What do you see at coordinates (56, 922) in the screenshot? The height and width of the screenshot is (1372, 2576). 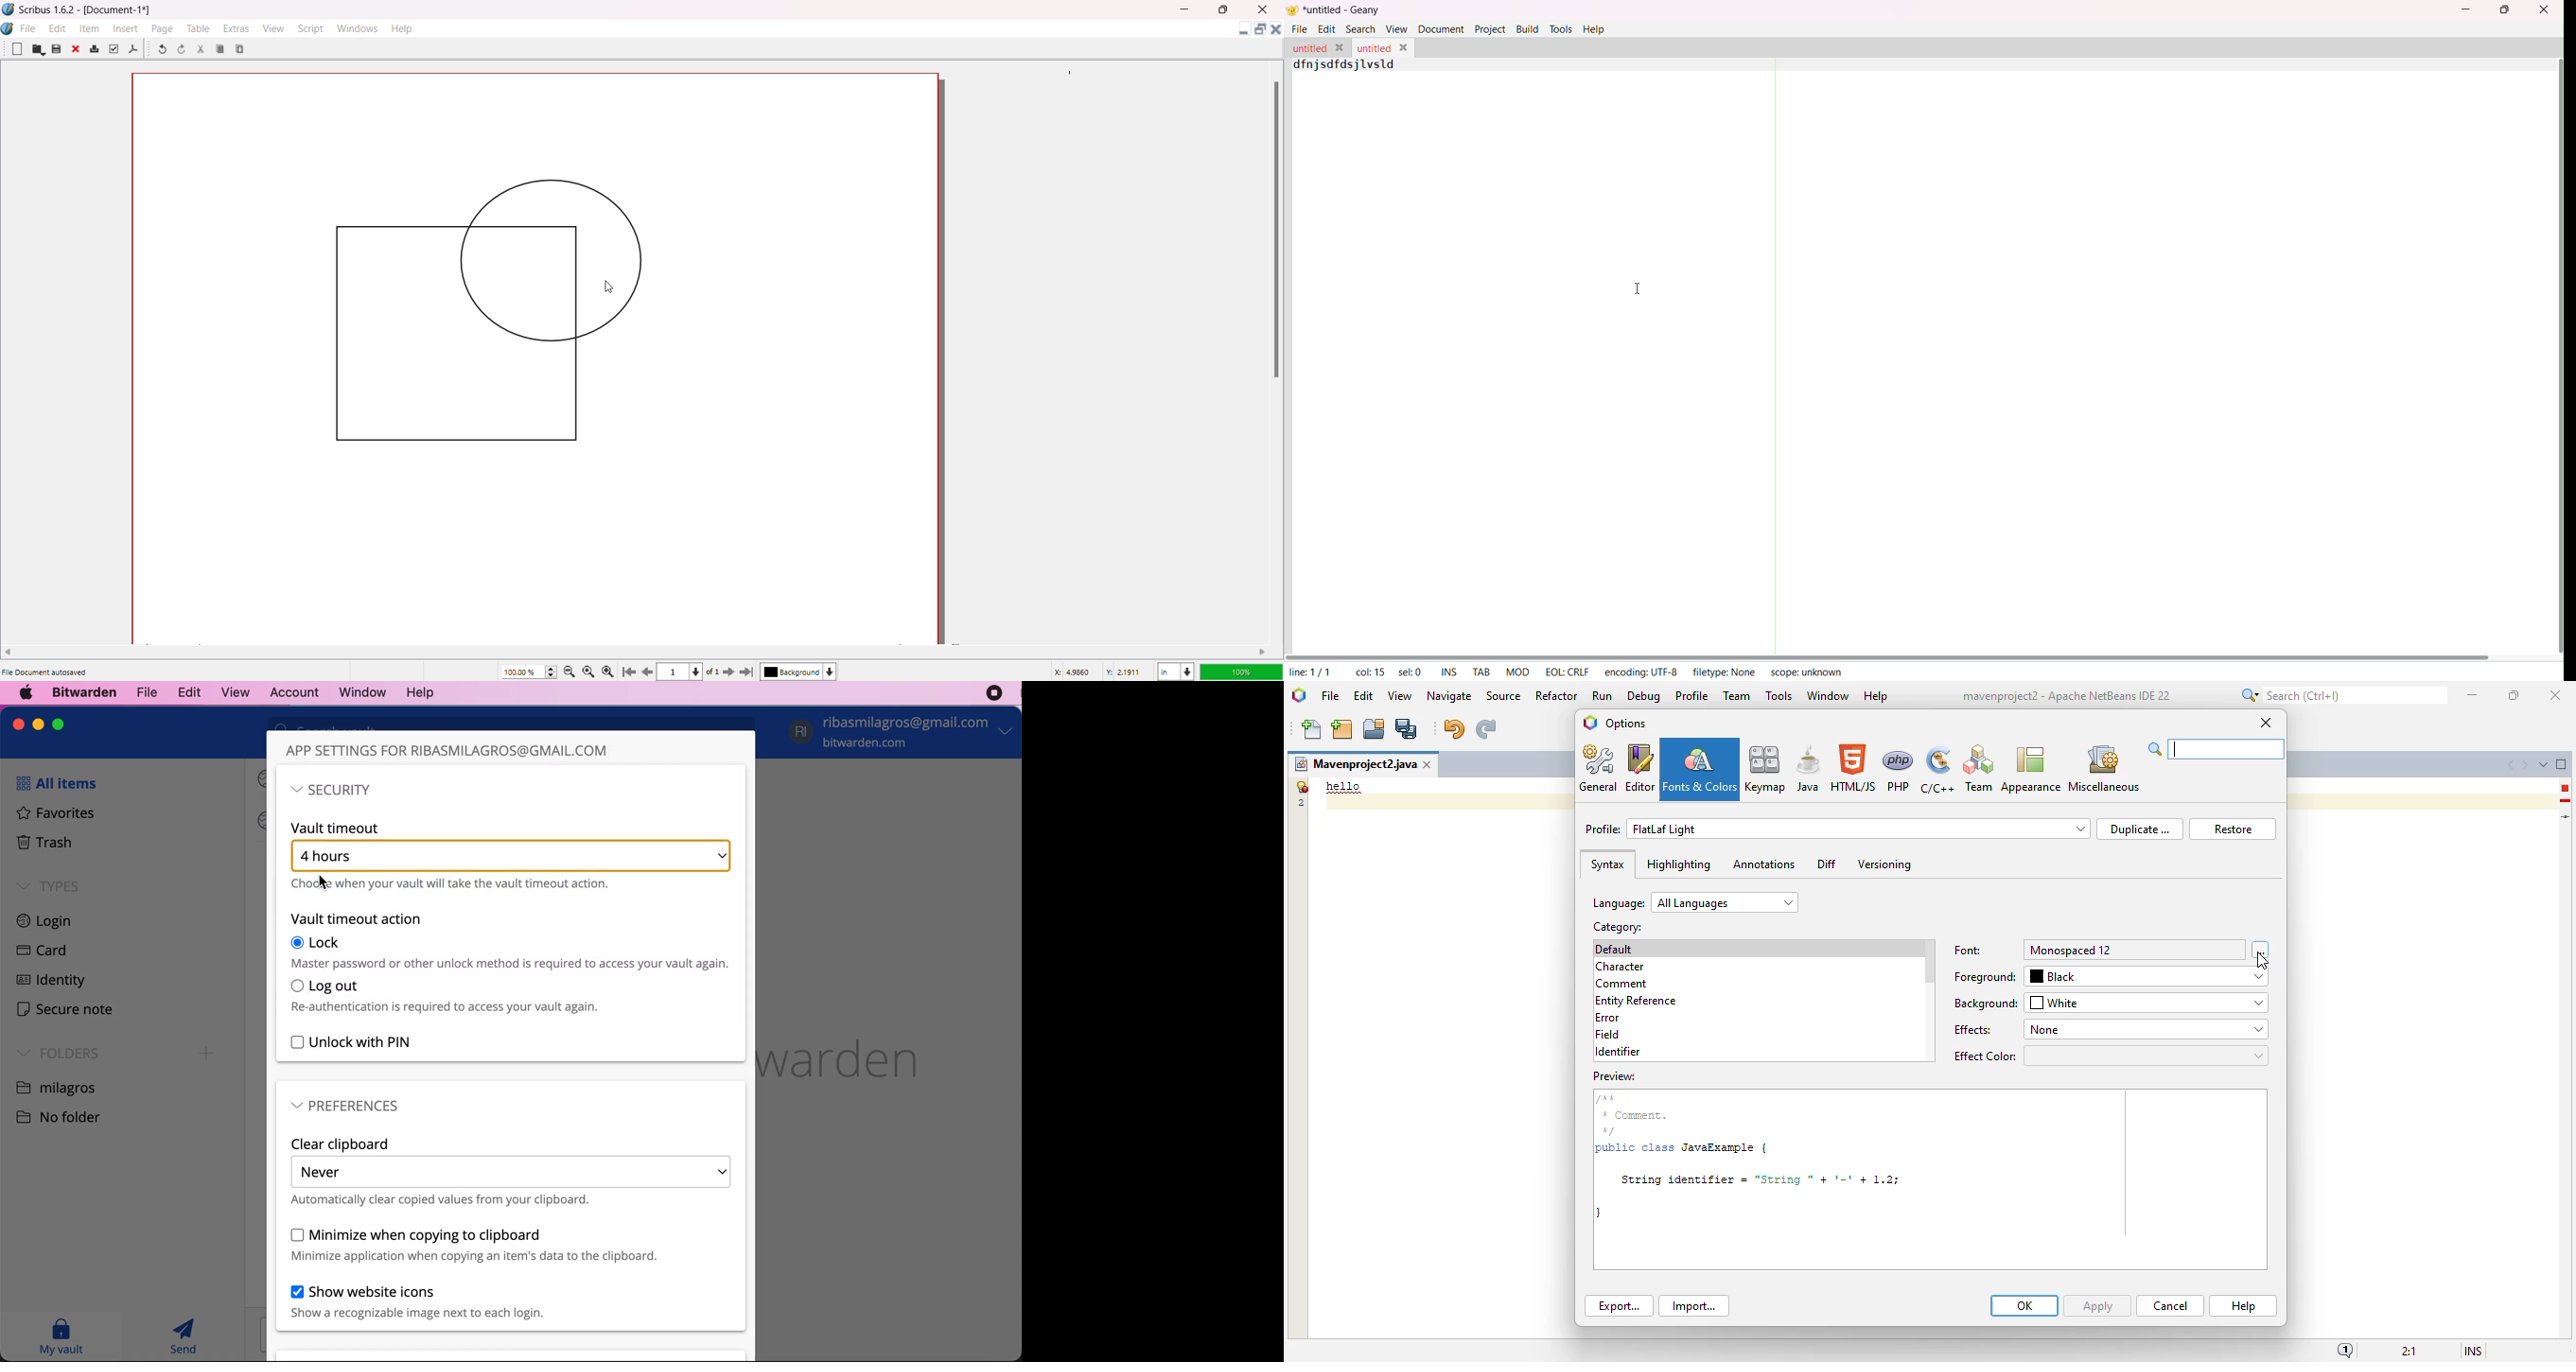 I see `login` at bounding box center [56, 922].